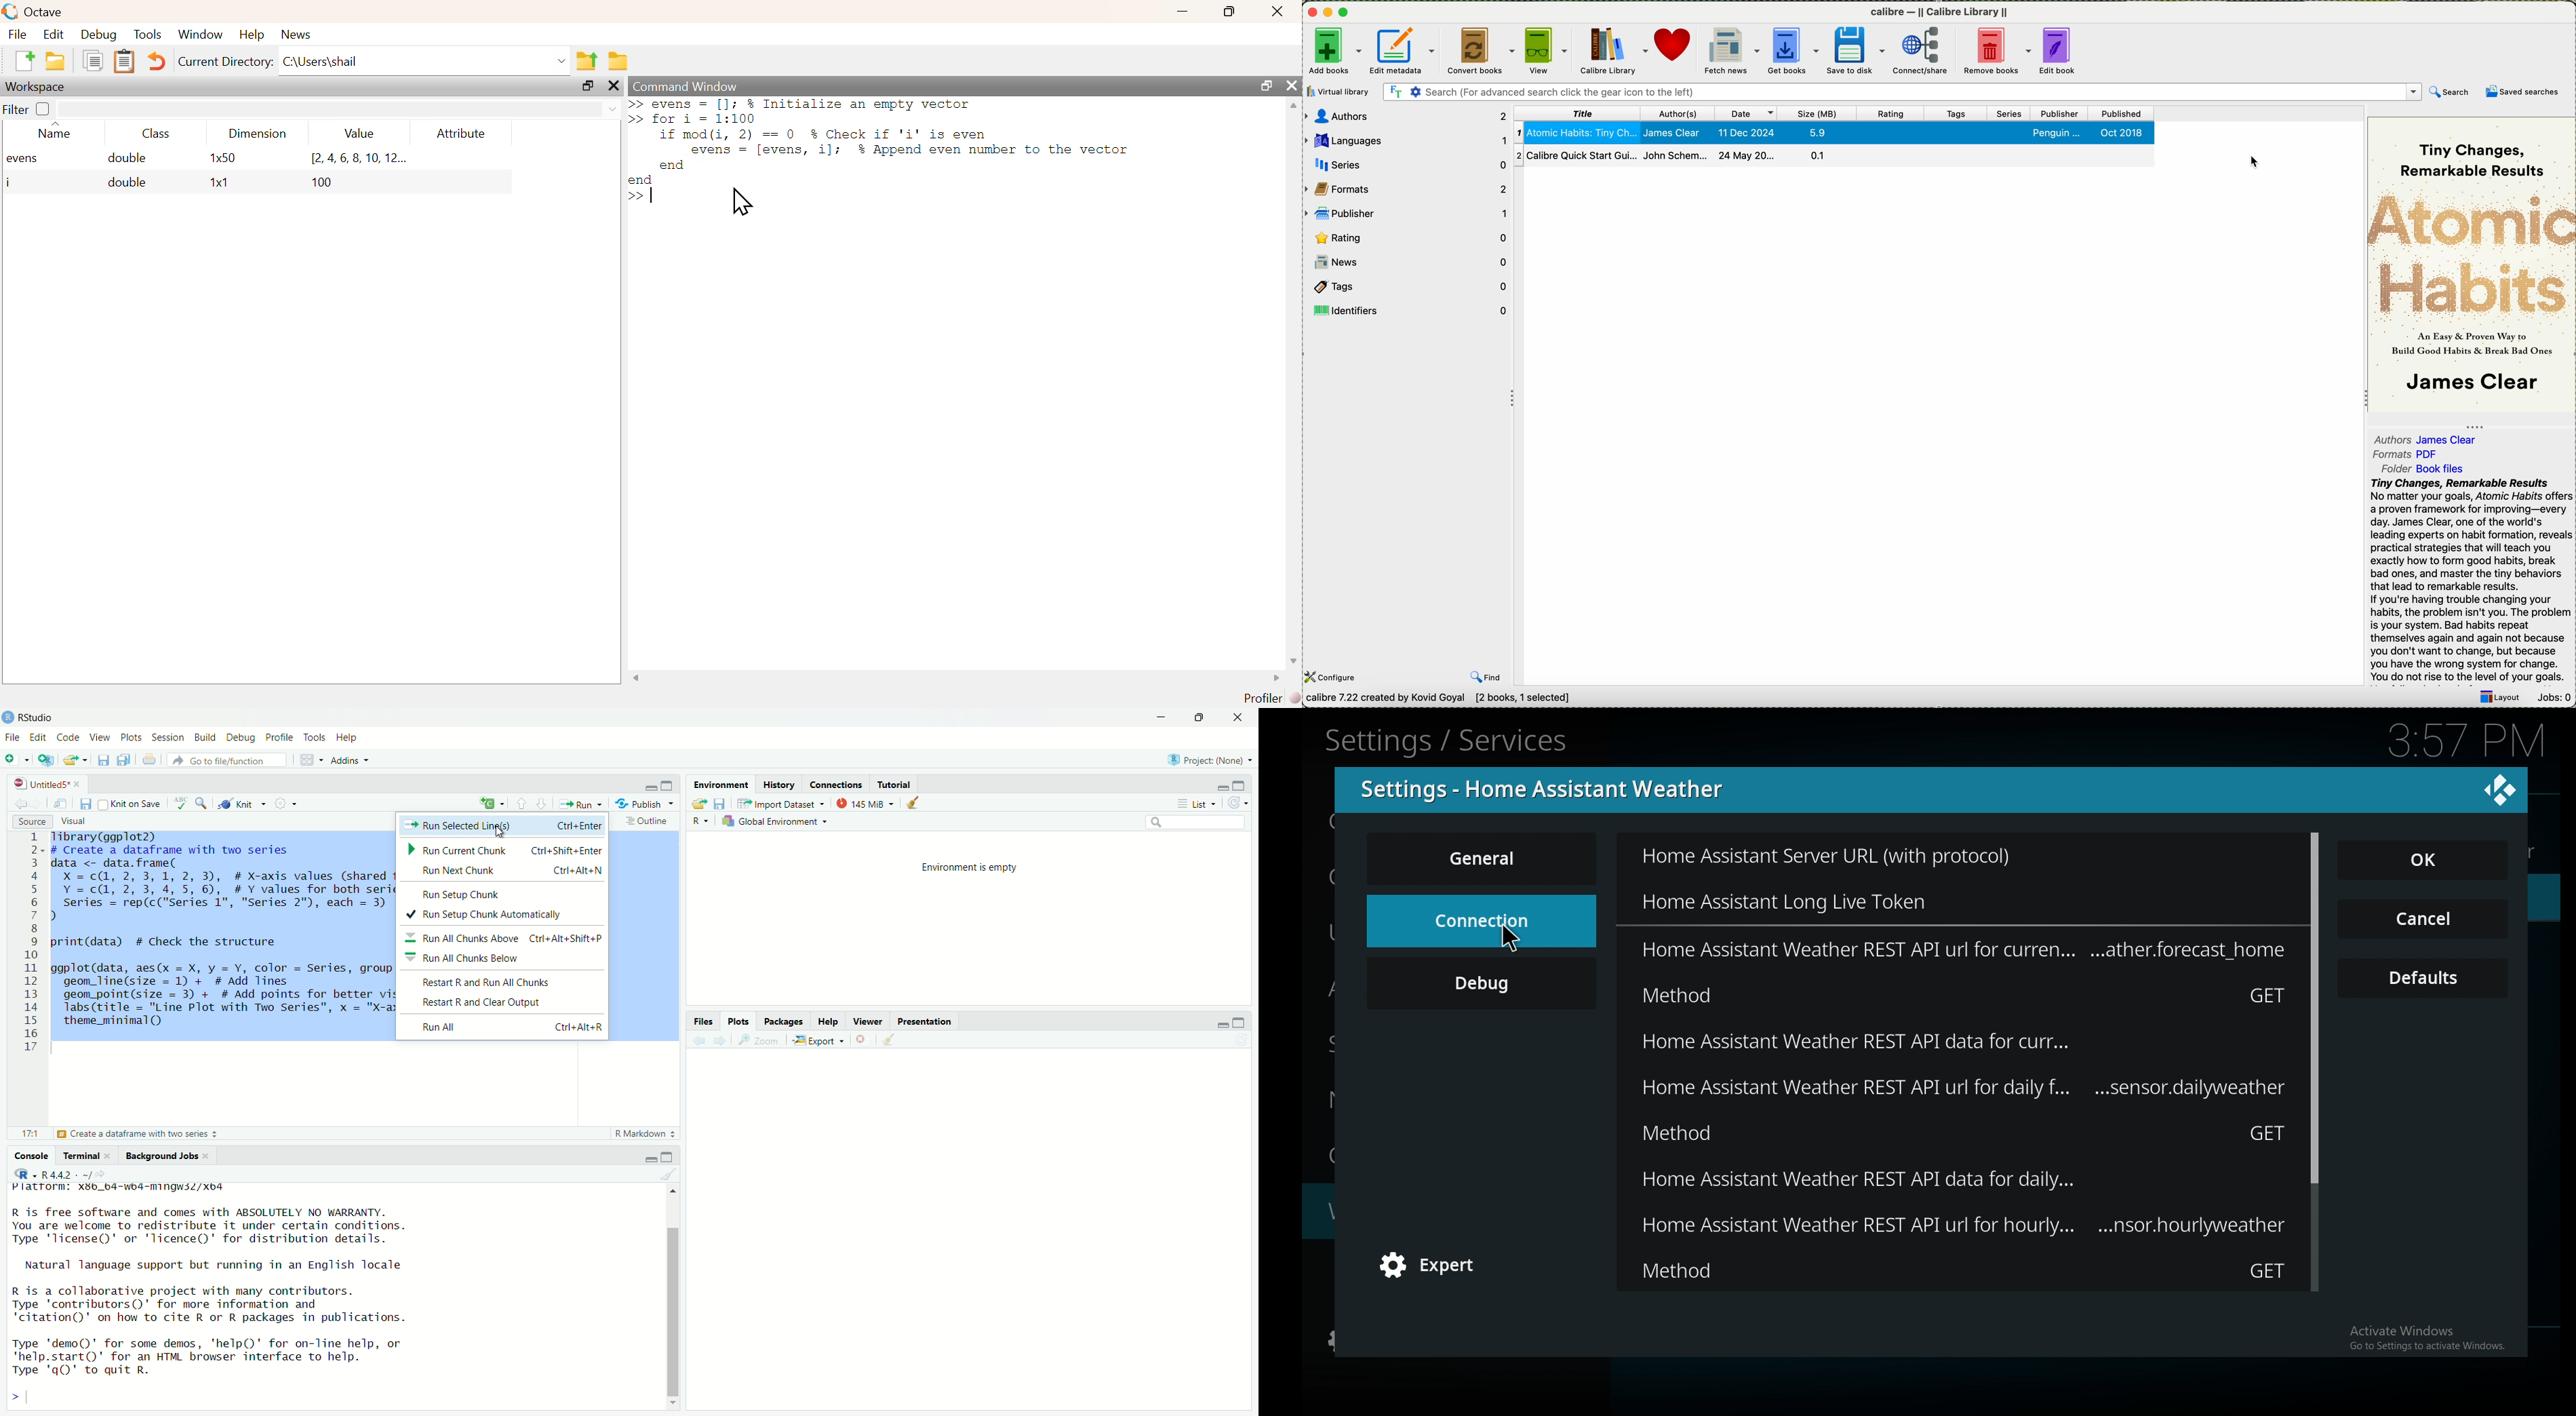  I want to click on Global Enviornment, so click(775, 823).